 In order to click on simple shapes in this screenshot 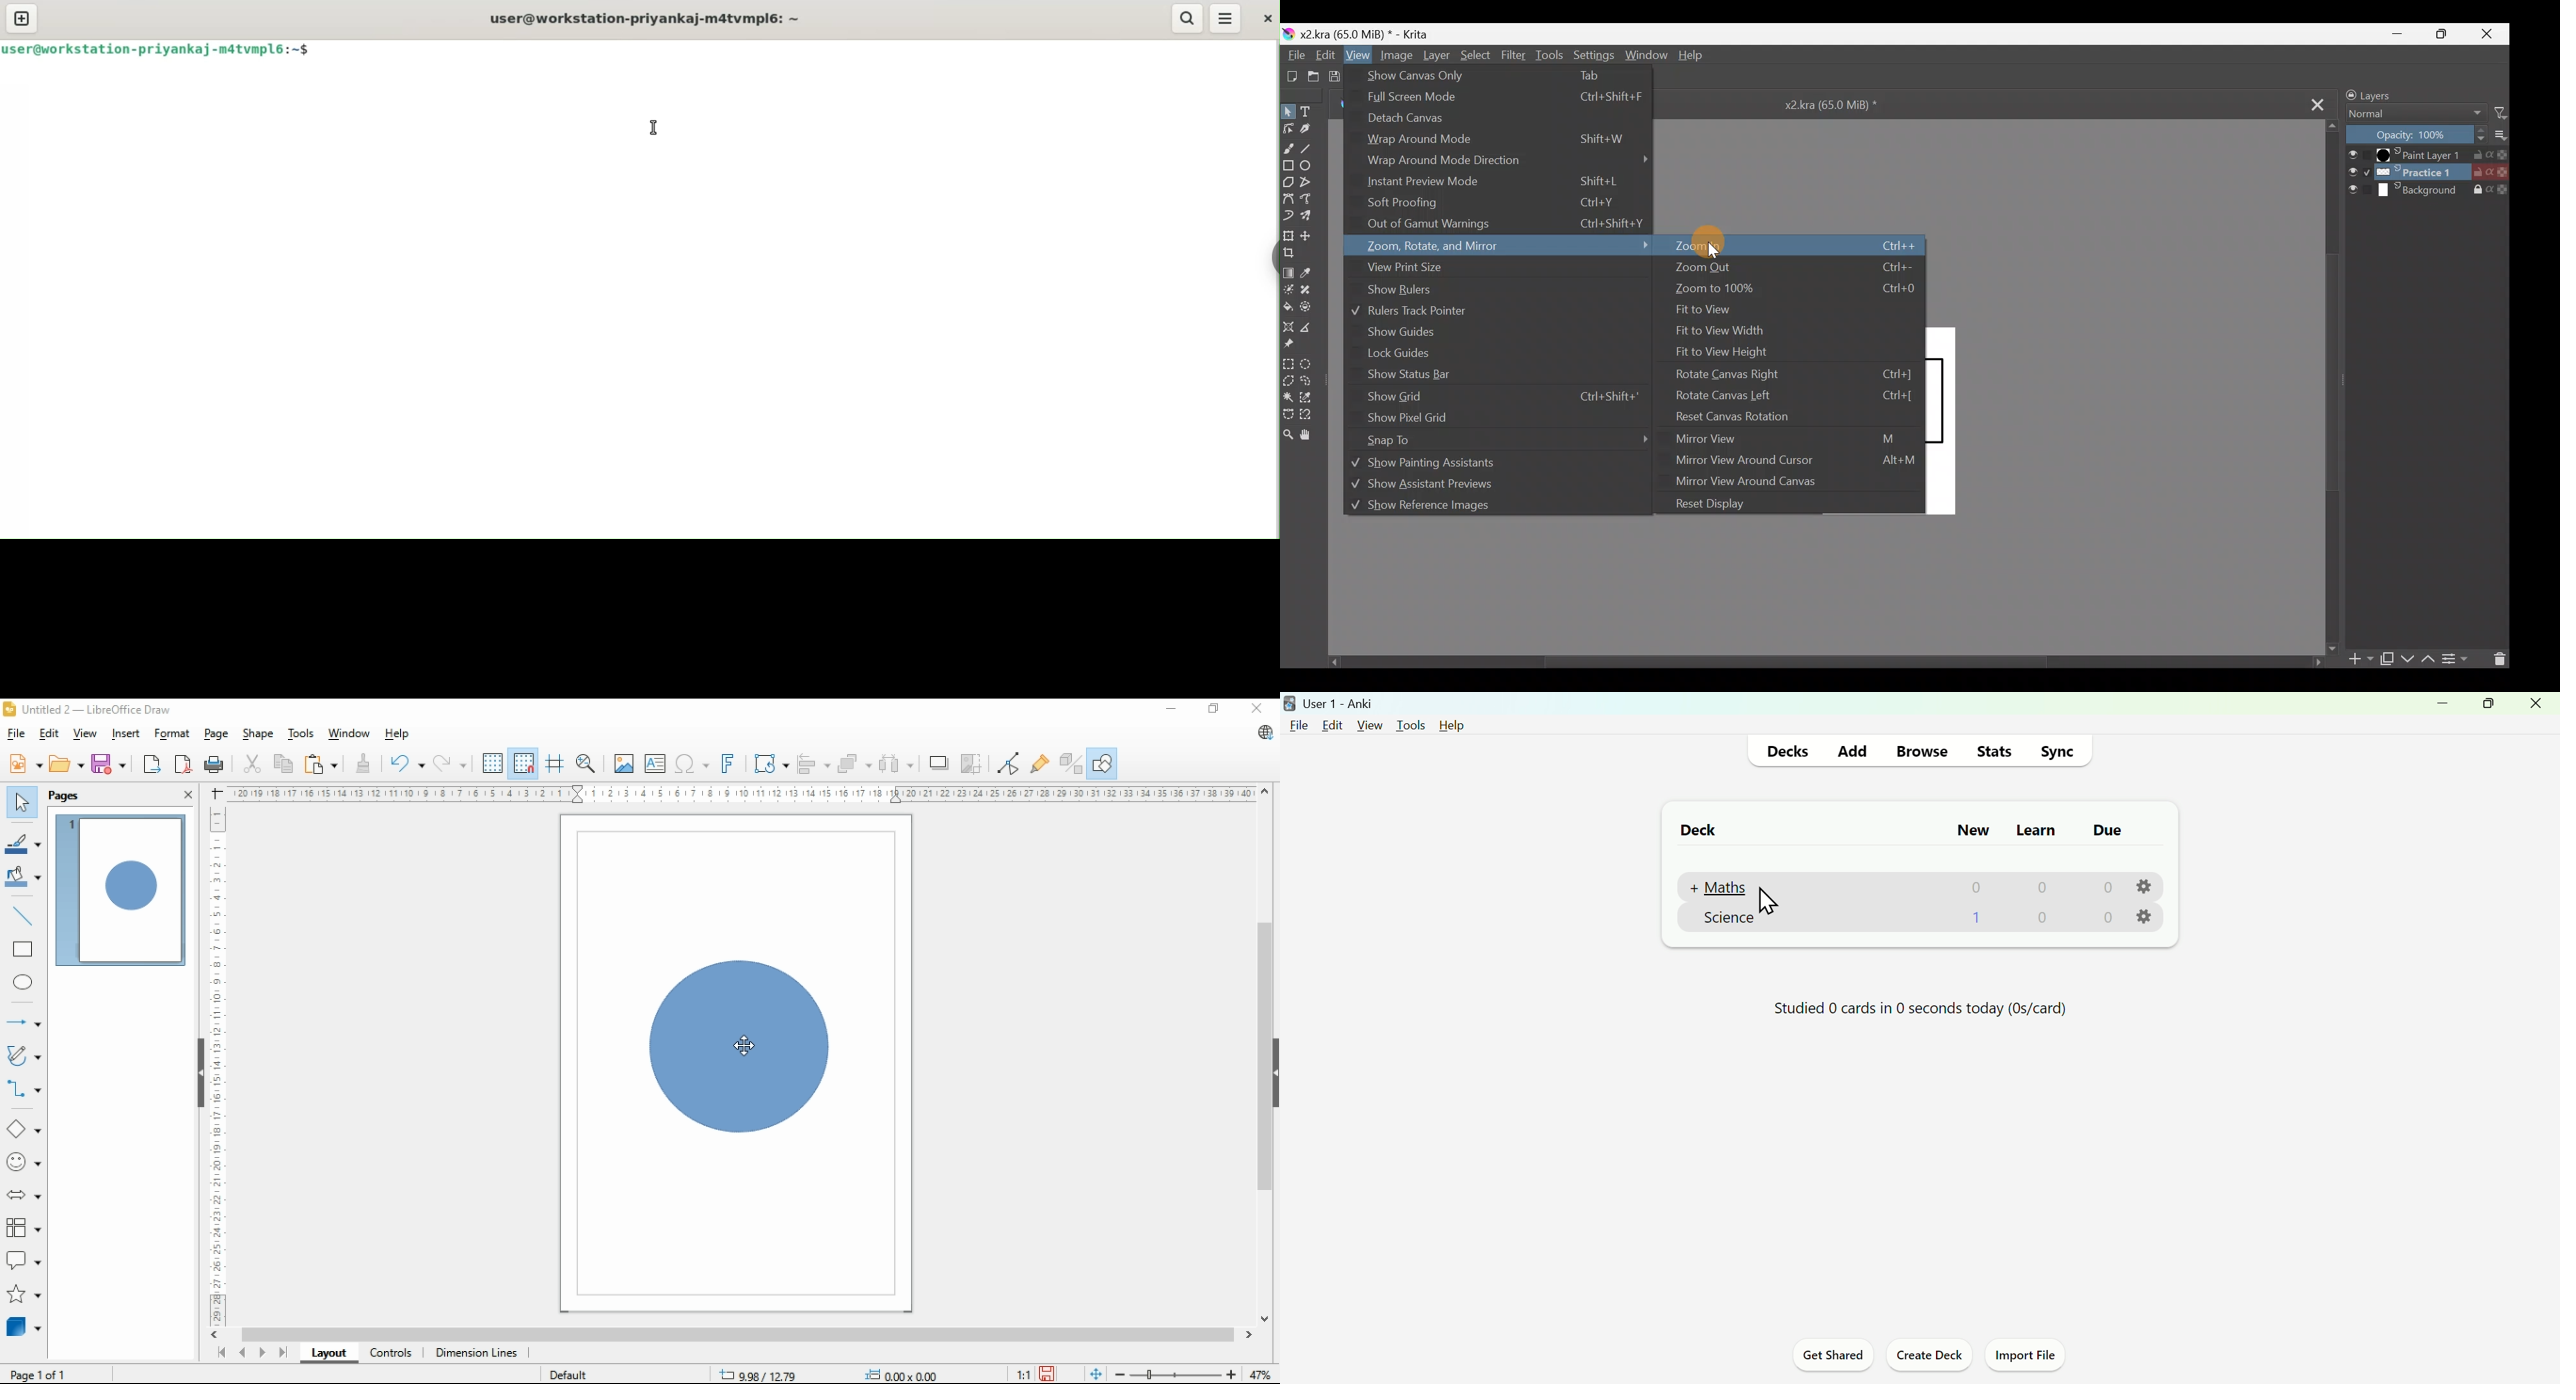, I will do `click(22, 1128)`.